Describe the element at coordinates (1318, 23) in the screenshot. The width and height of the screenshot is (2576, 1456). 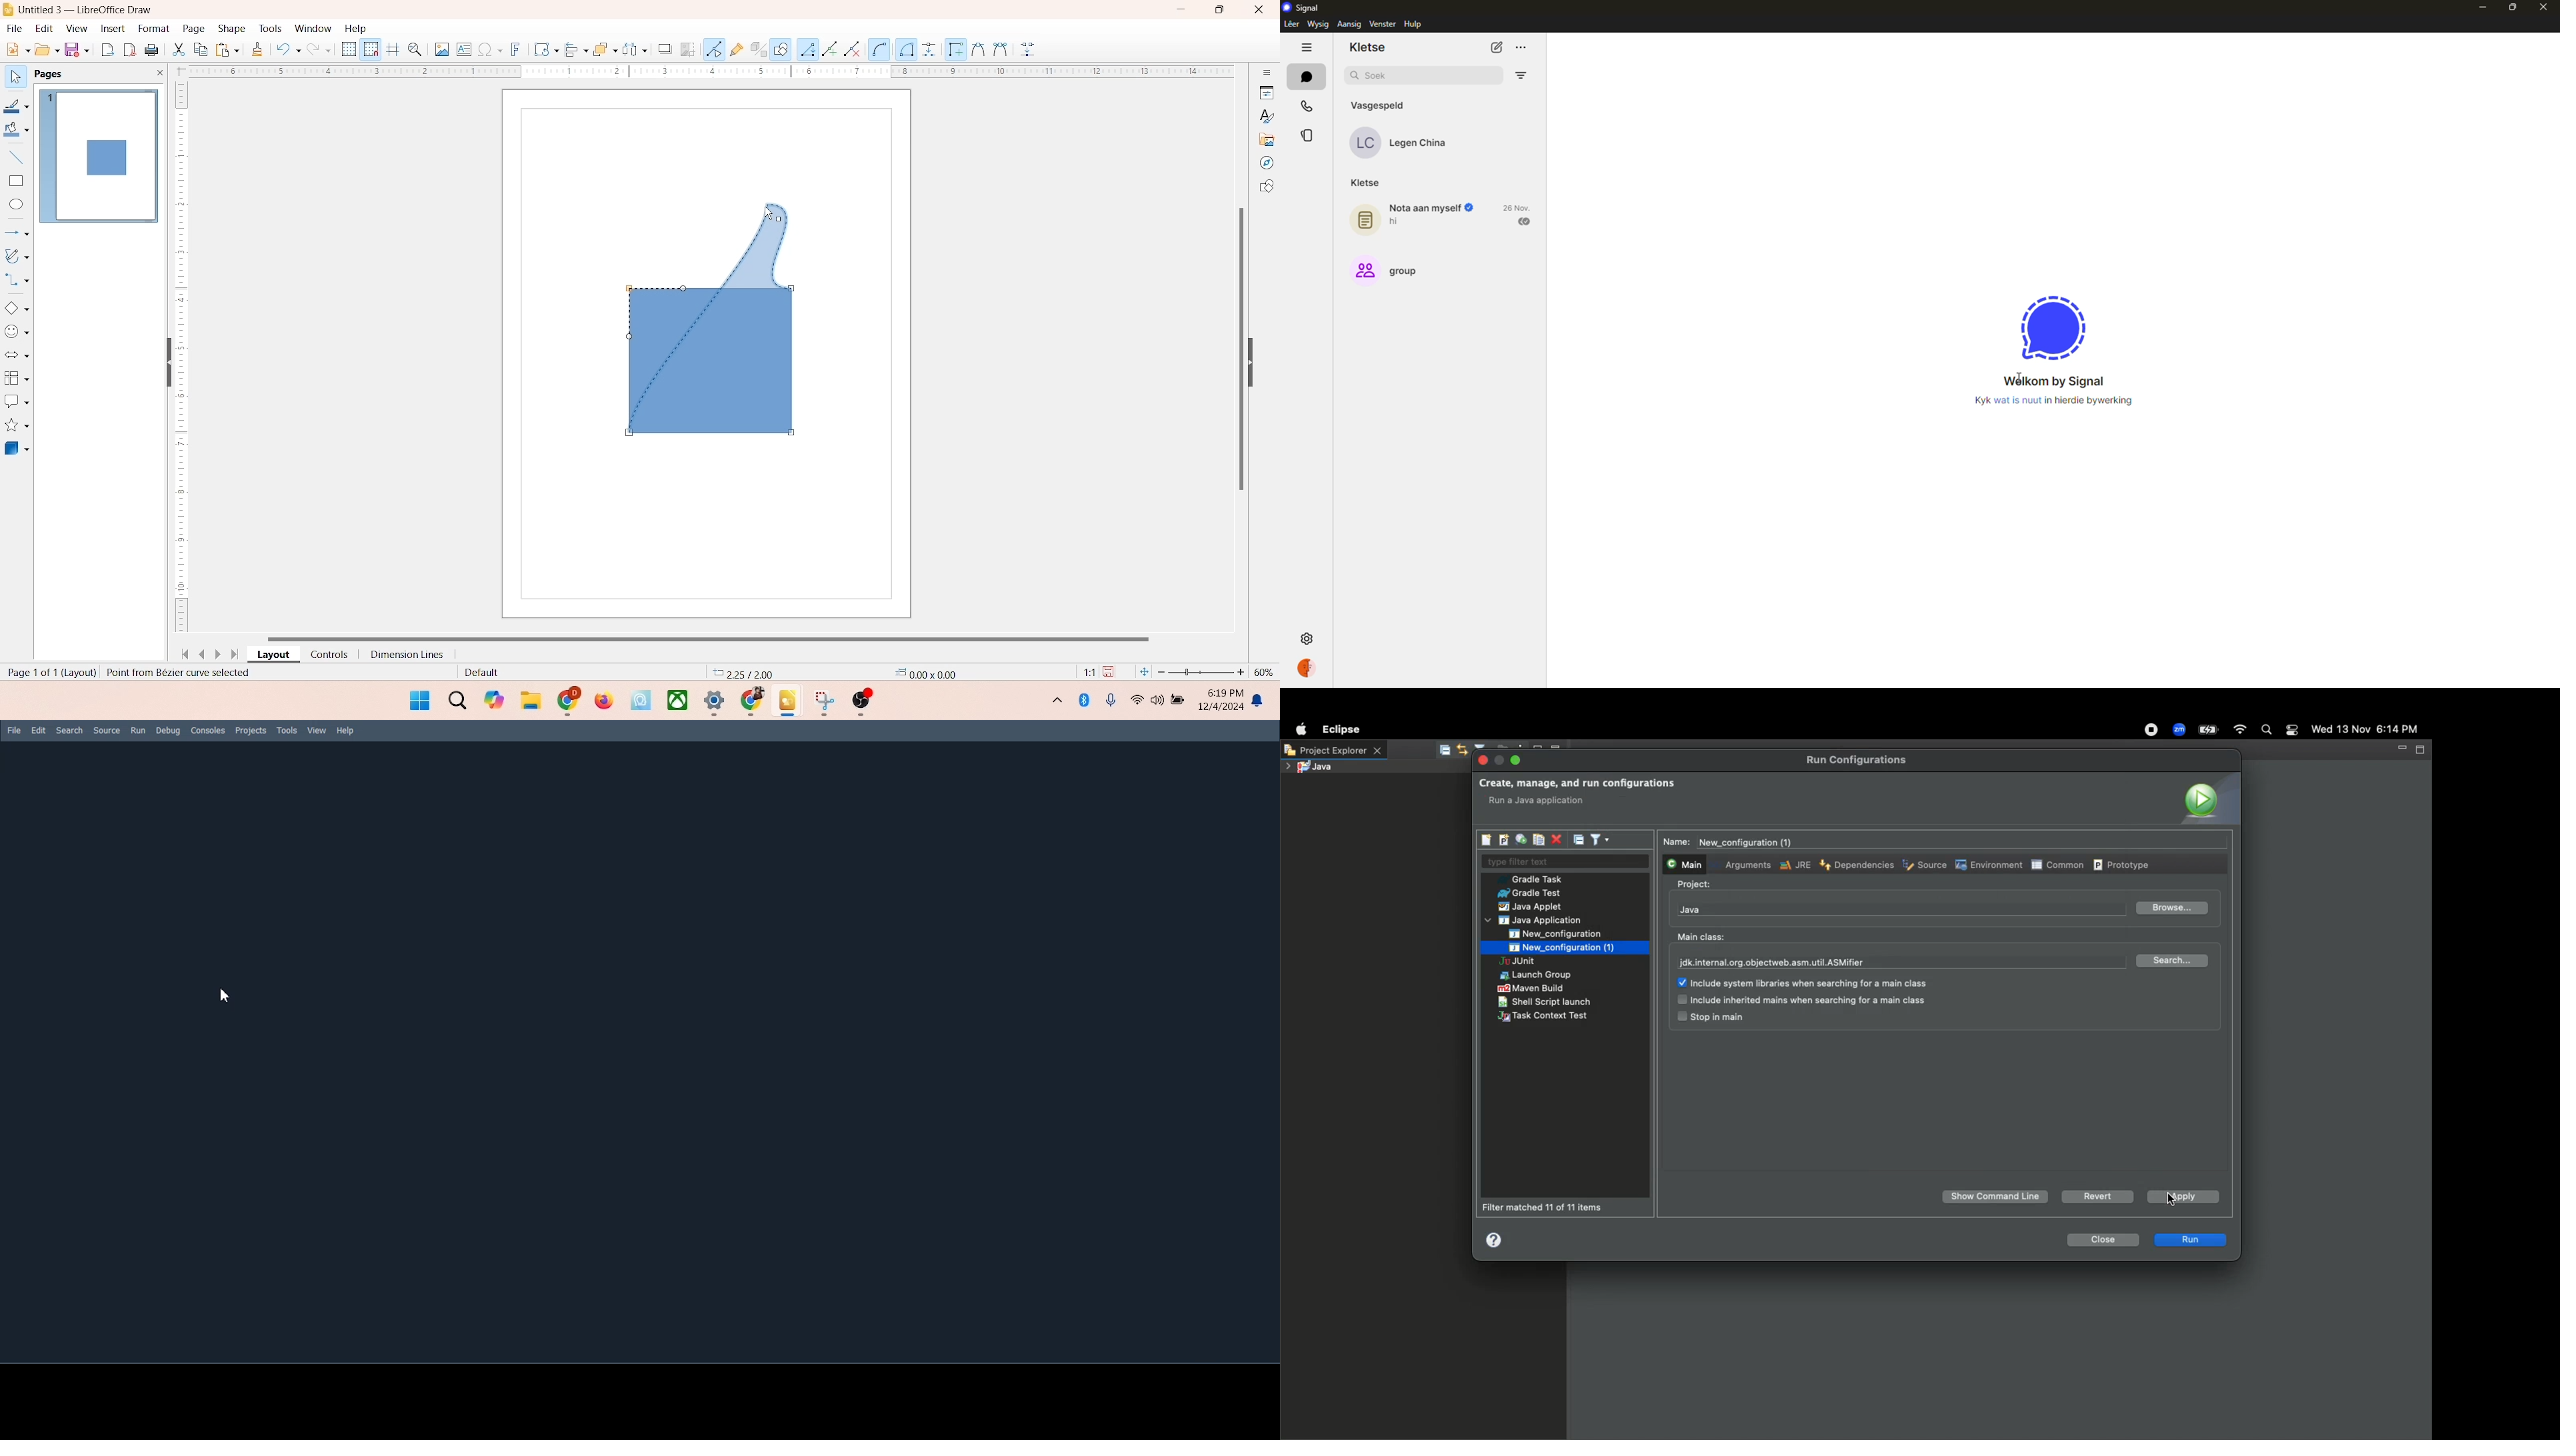
I see `wysig` at that location.